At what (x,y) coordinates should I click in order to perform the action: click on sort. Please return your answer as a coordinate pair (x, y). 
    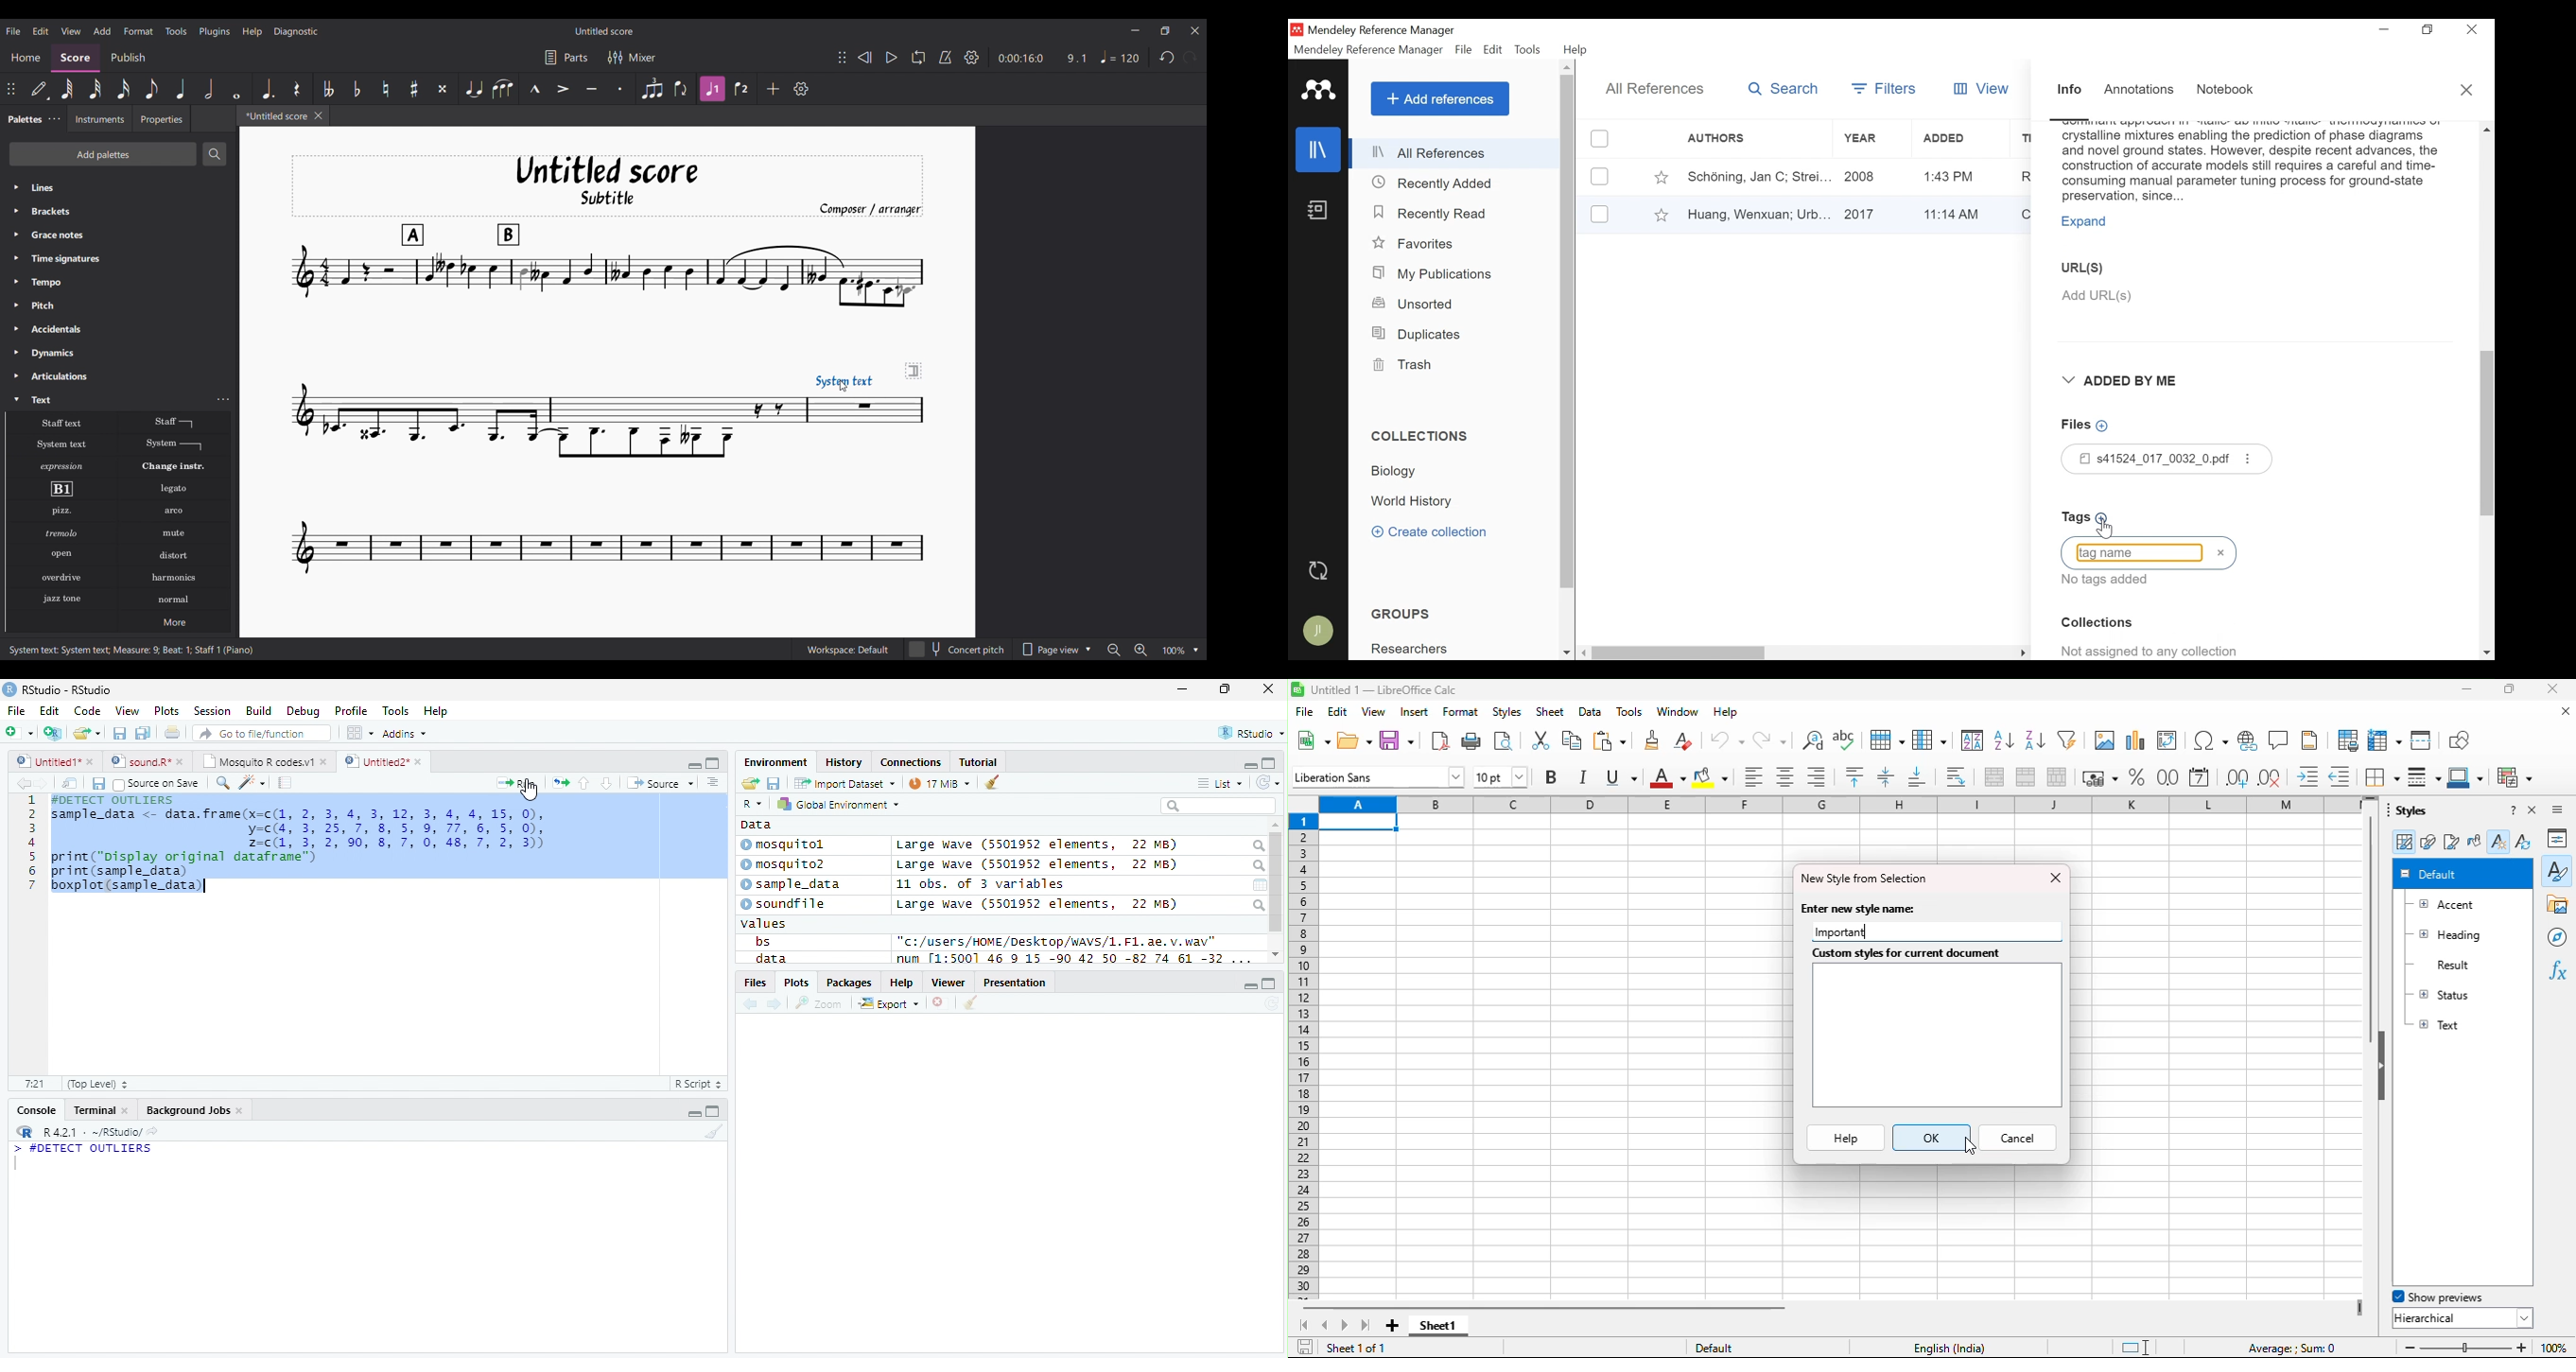
    Looking at the image, I should click on (1973, 740).